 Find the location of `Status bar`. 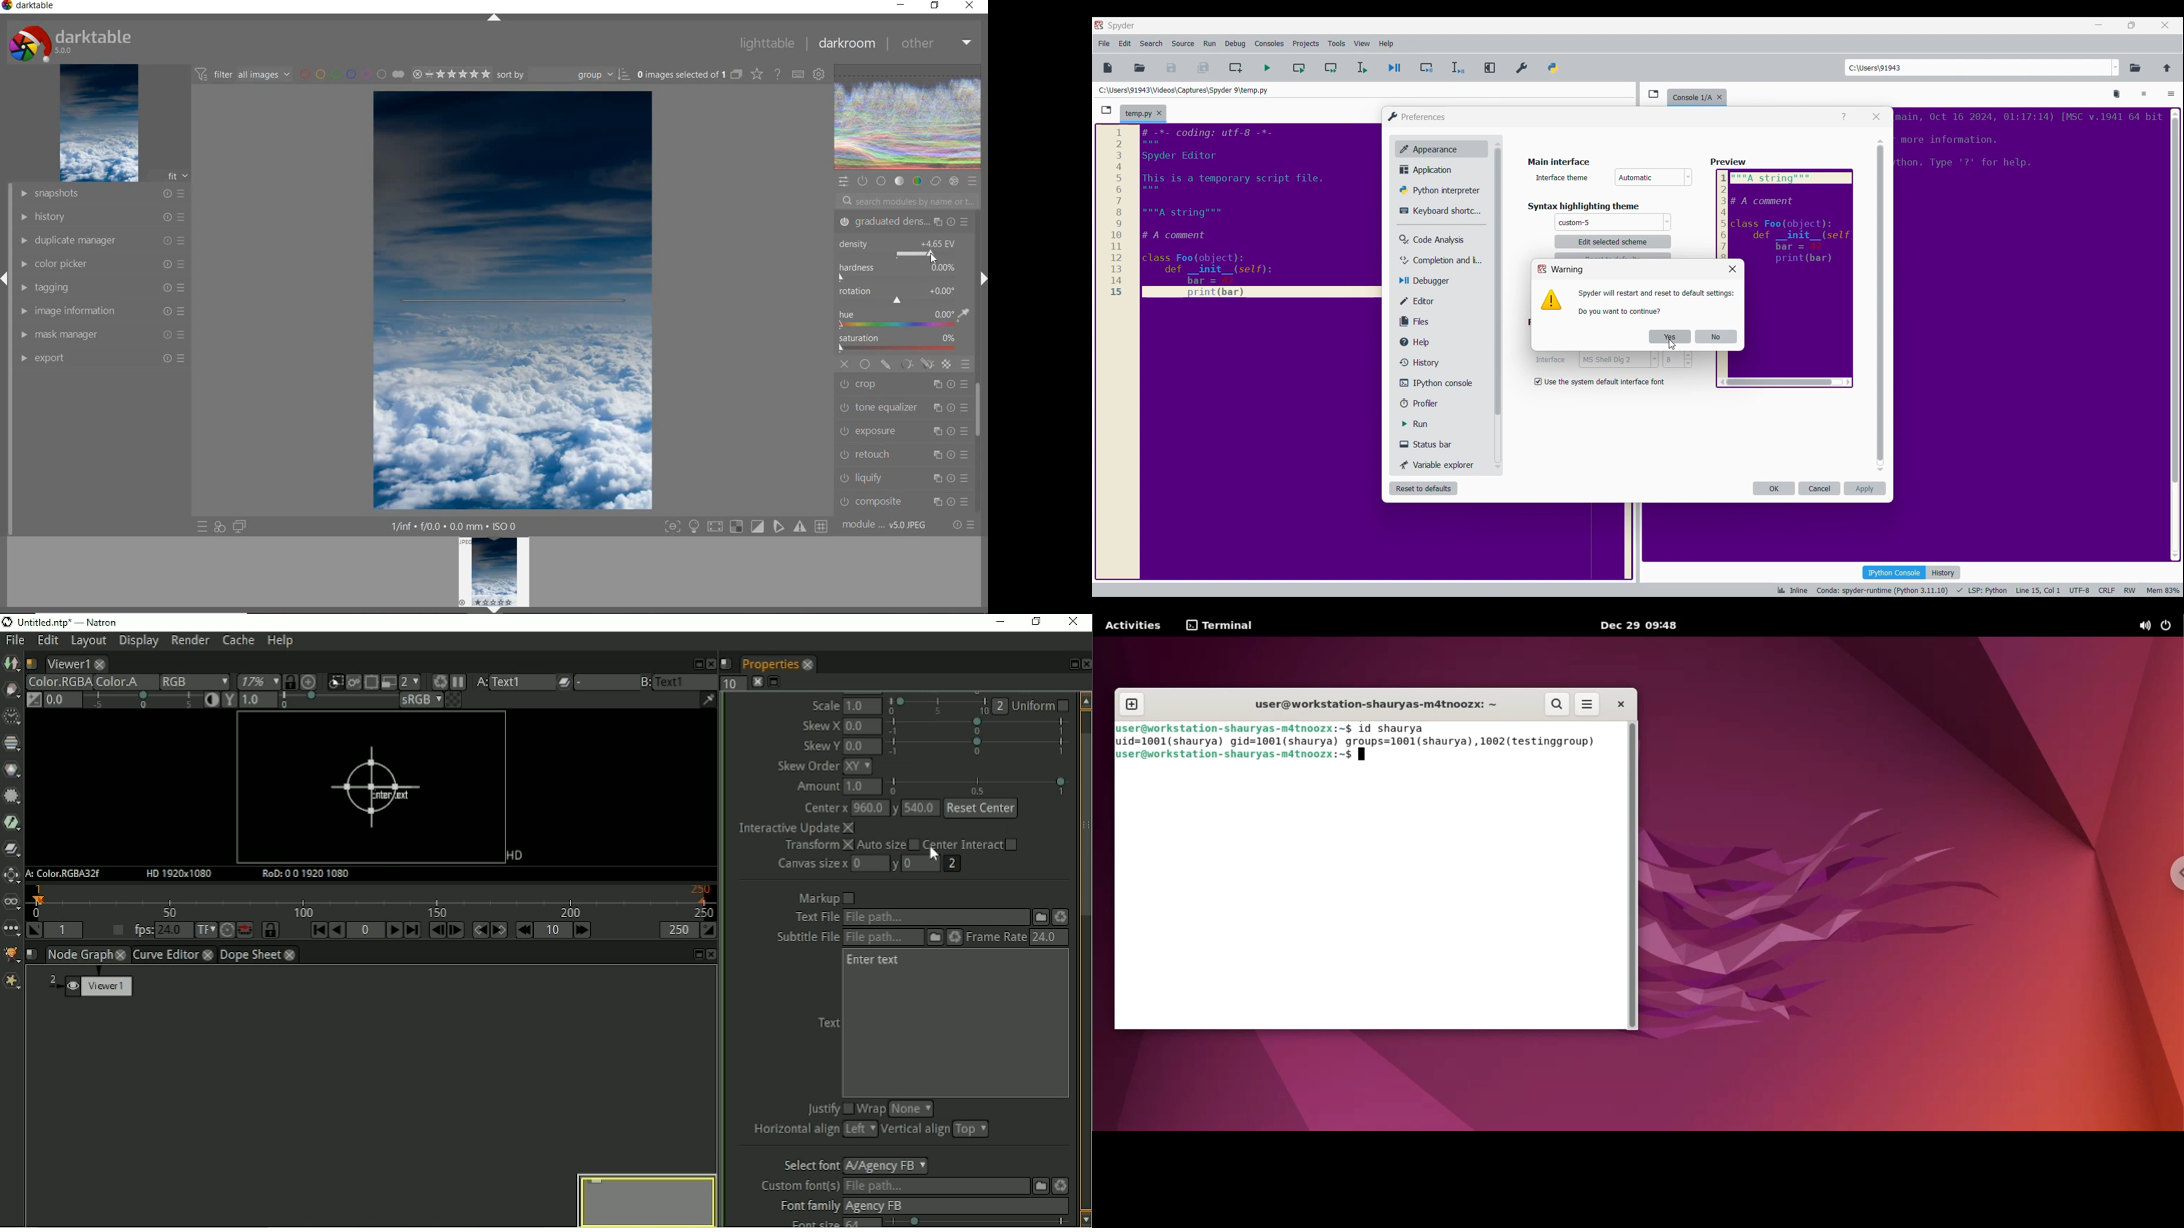

Status bar is located at coordinates (1441, 444).